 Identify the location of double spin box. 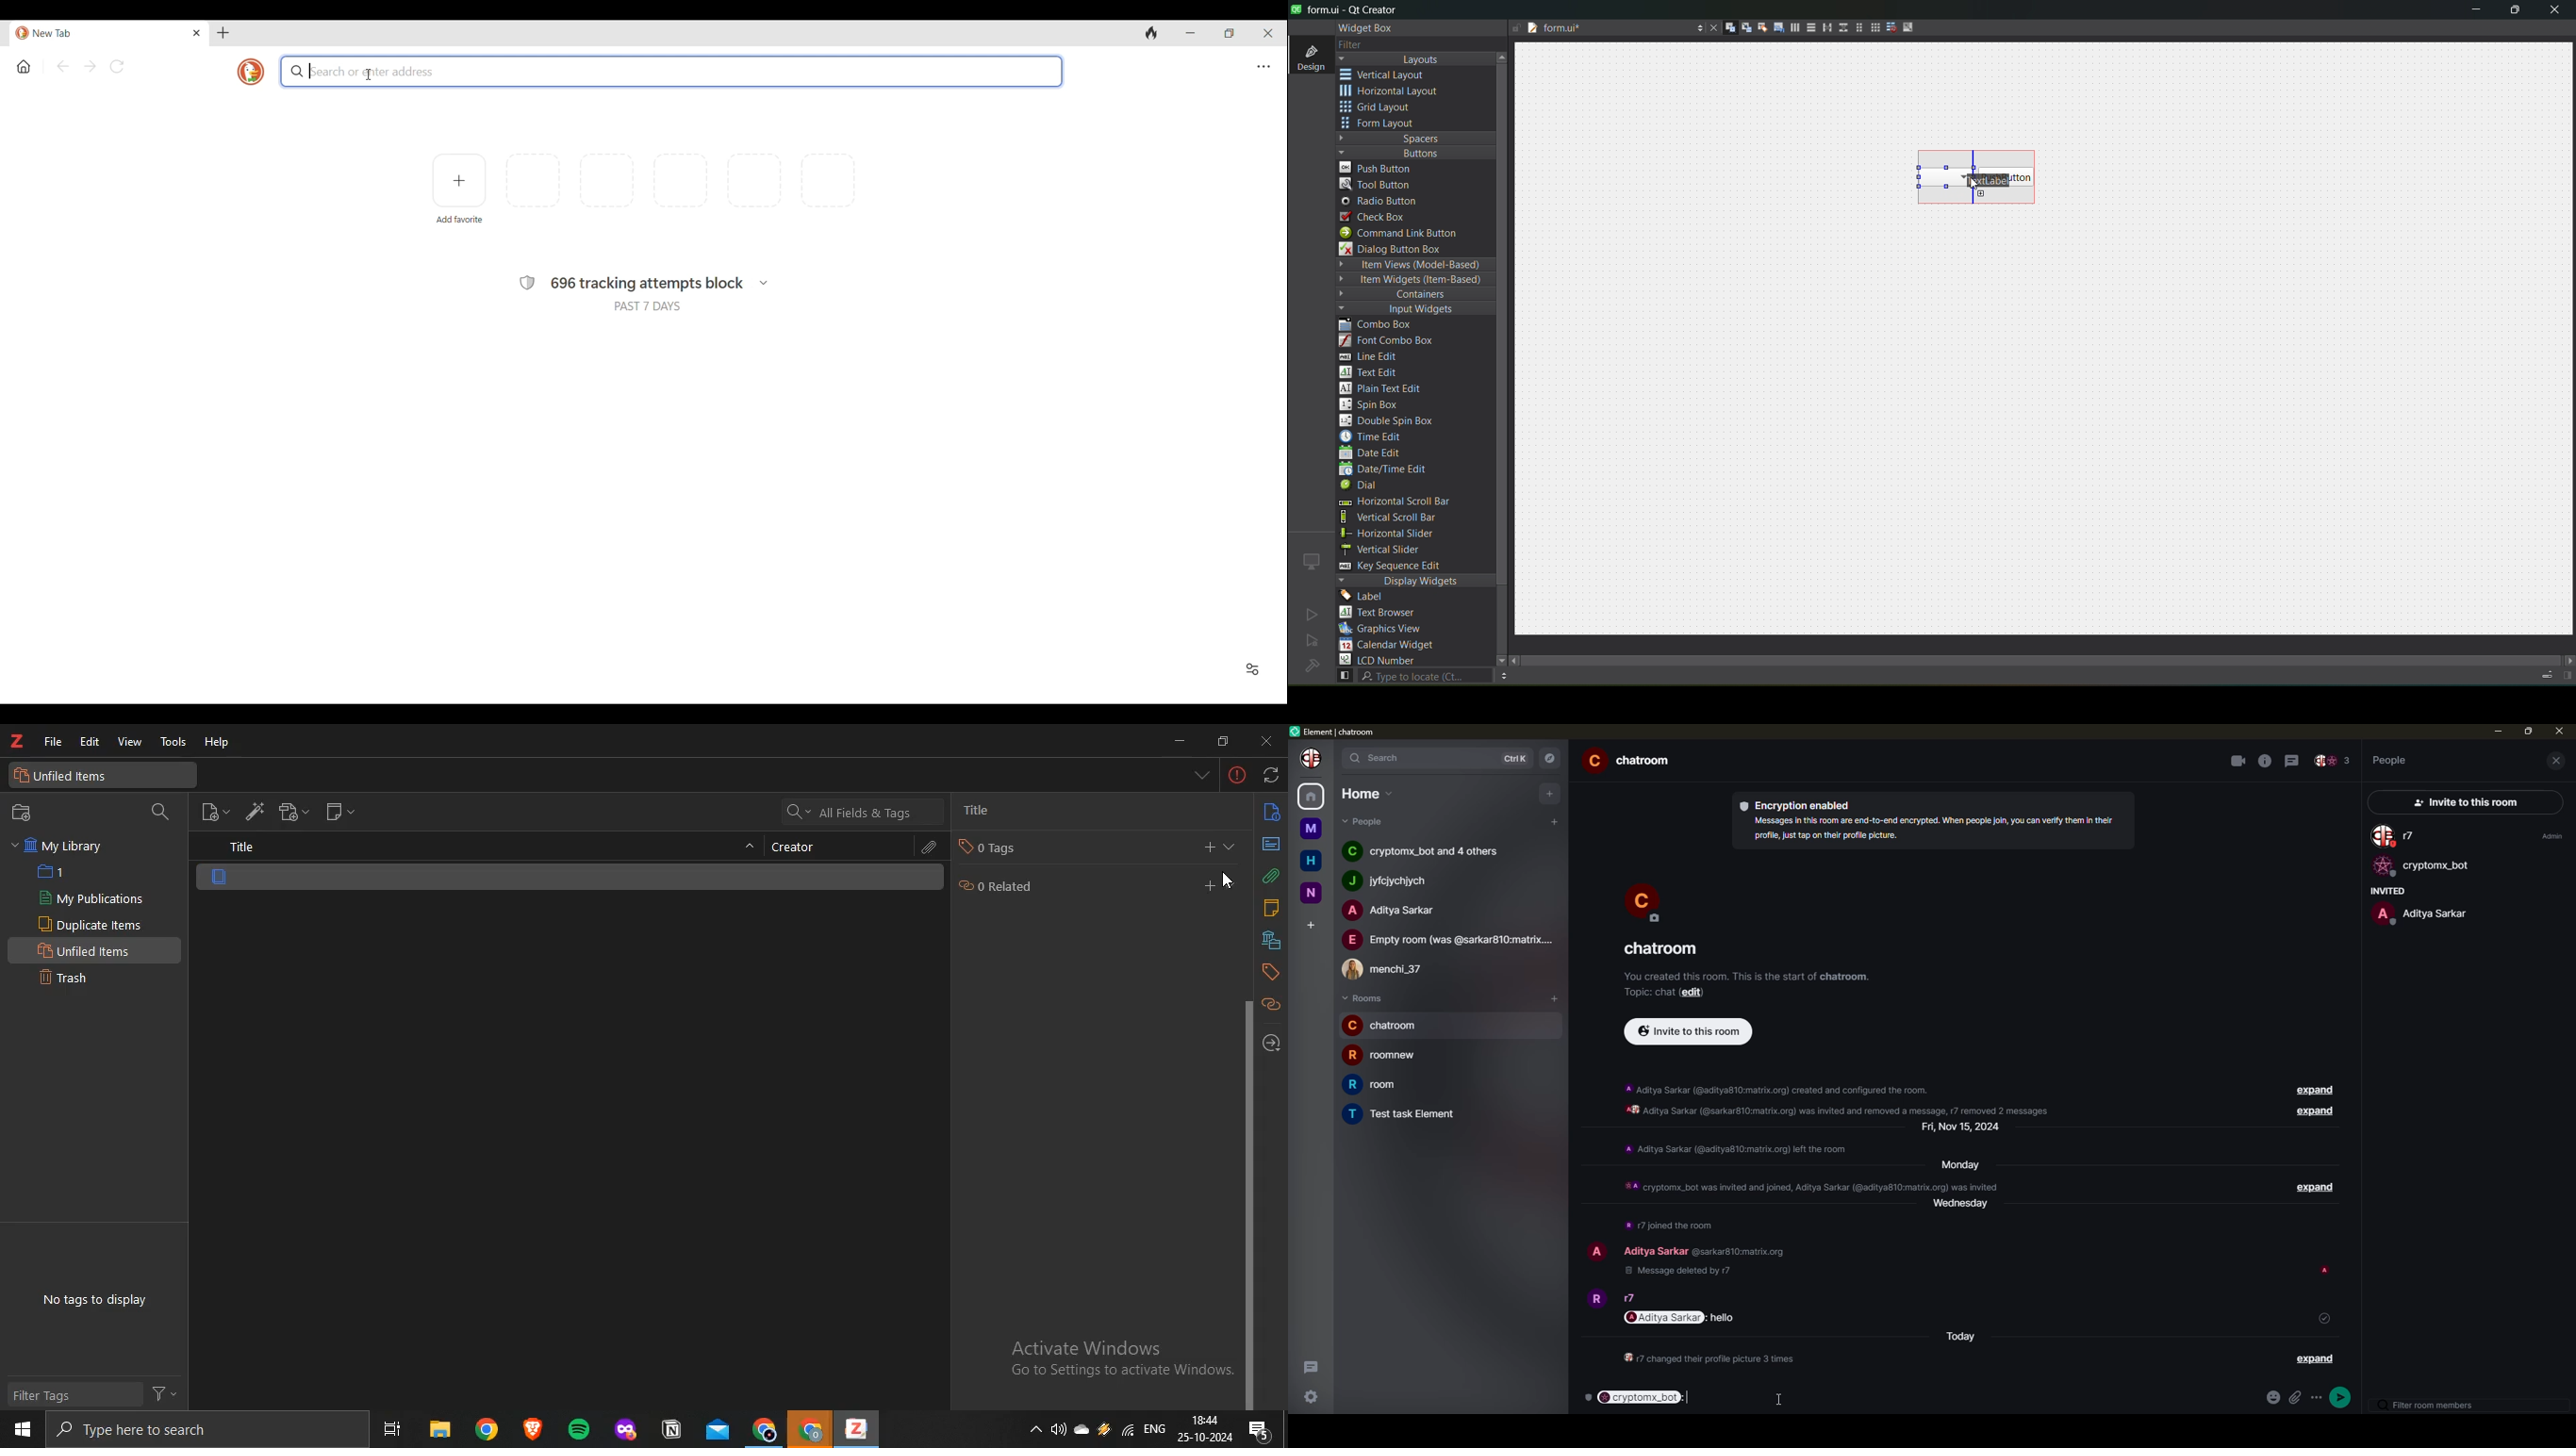
(1396, 421).